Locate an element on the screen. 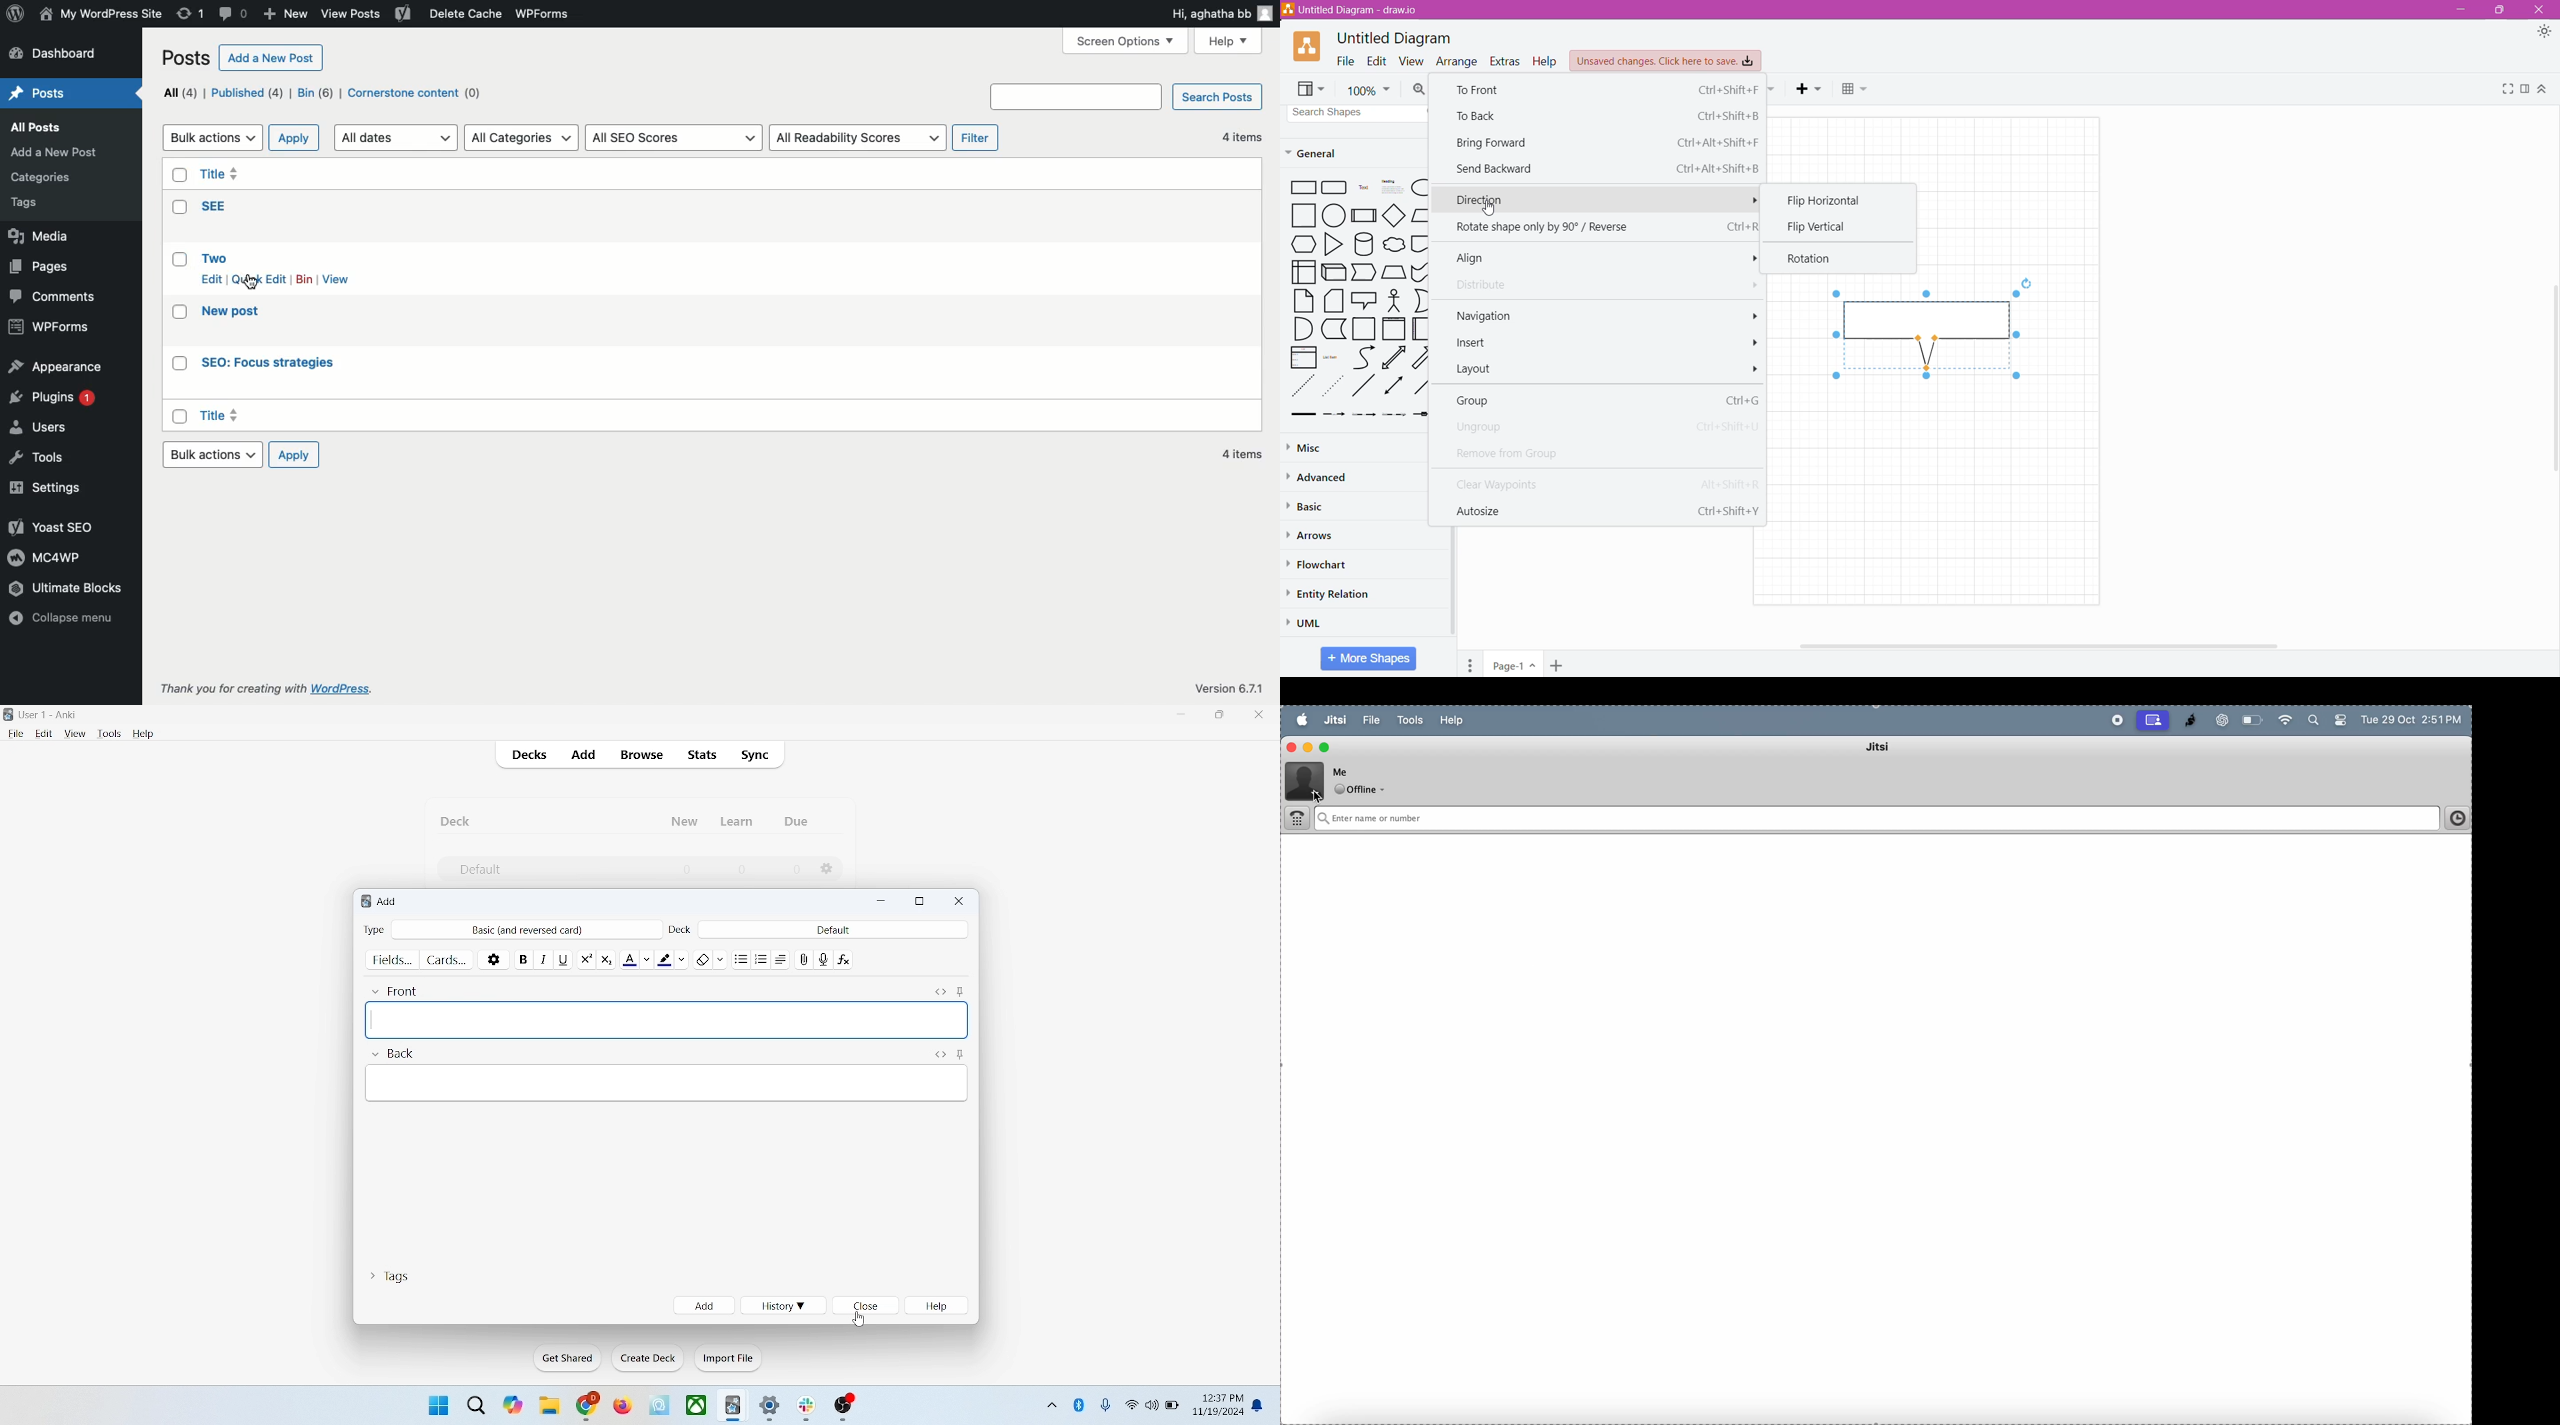 The width and height of the screenshot is (2576, 1428). bluetooth is located at coordinates (1080, 1404).